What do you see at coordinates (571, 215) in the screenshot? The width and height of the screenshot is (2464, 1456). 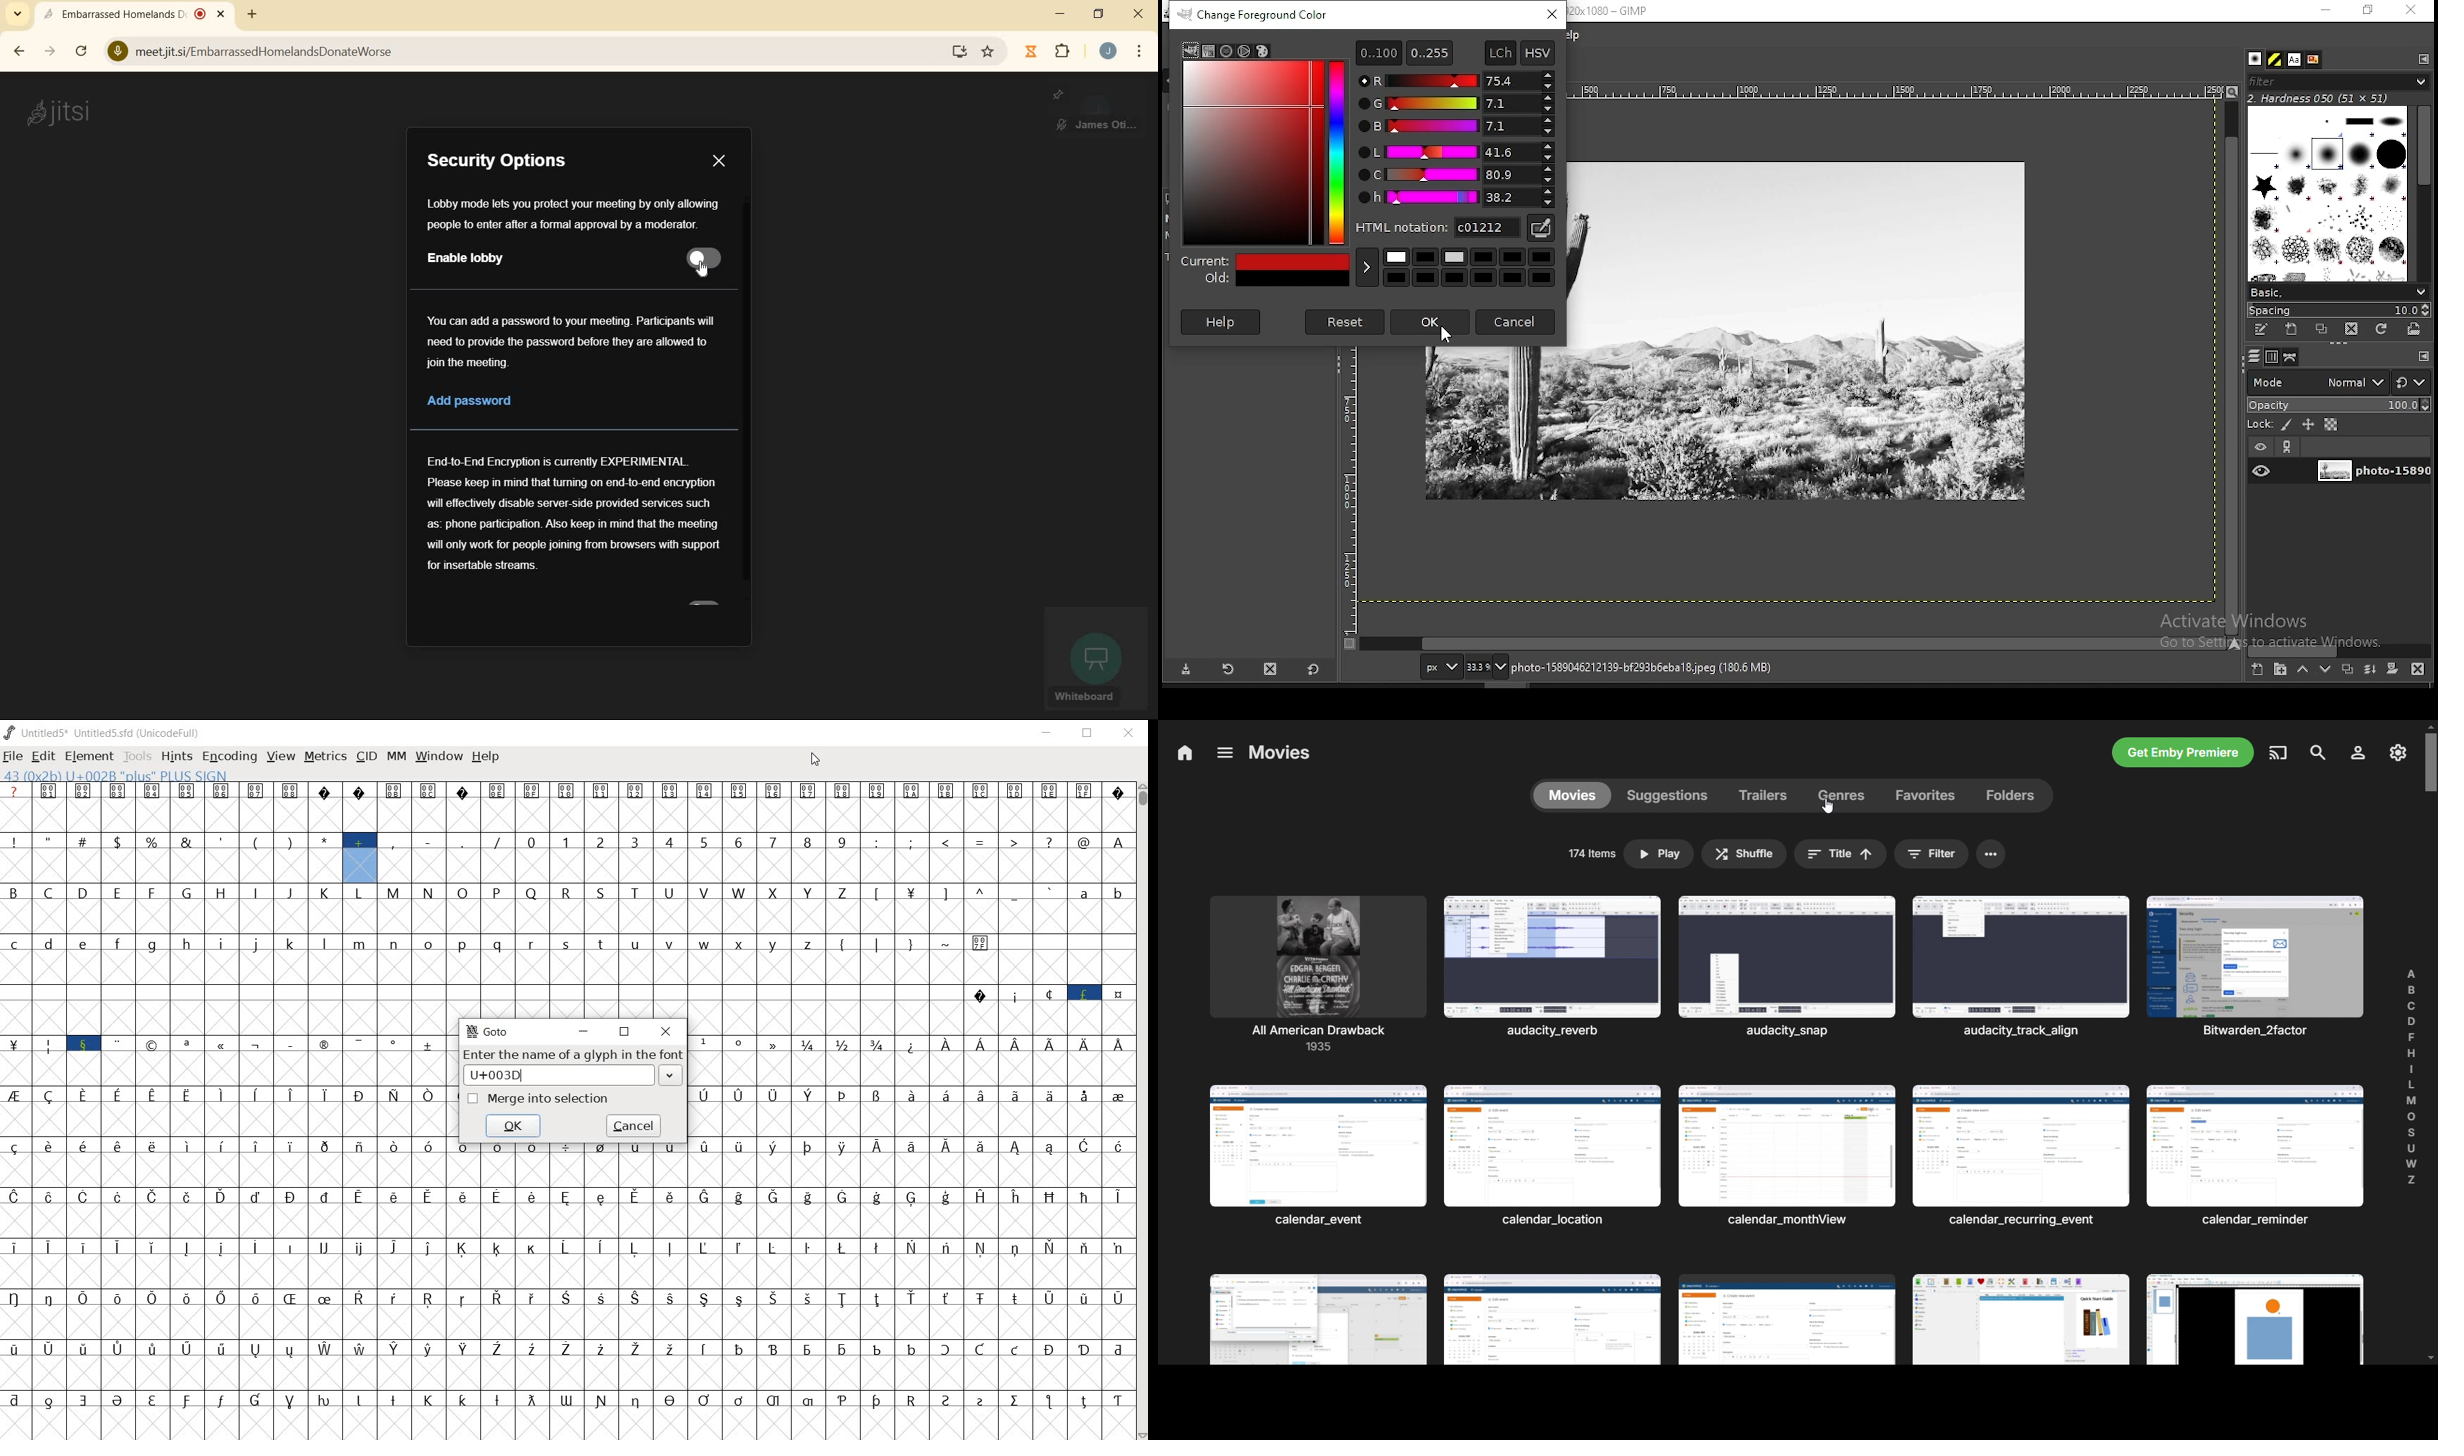 I see `Instructions about lobby mode` at bounding box center [571, 215].